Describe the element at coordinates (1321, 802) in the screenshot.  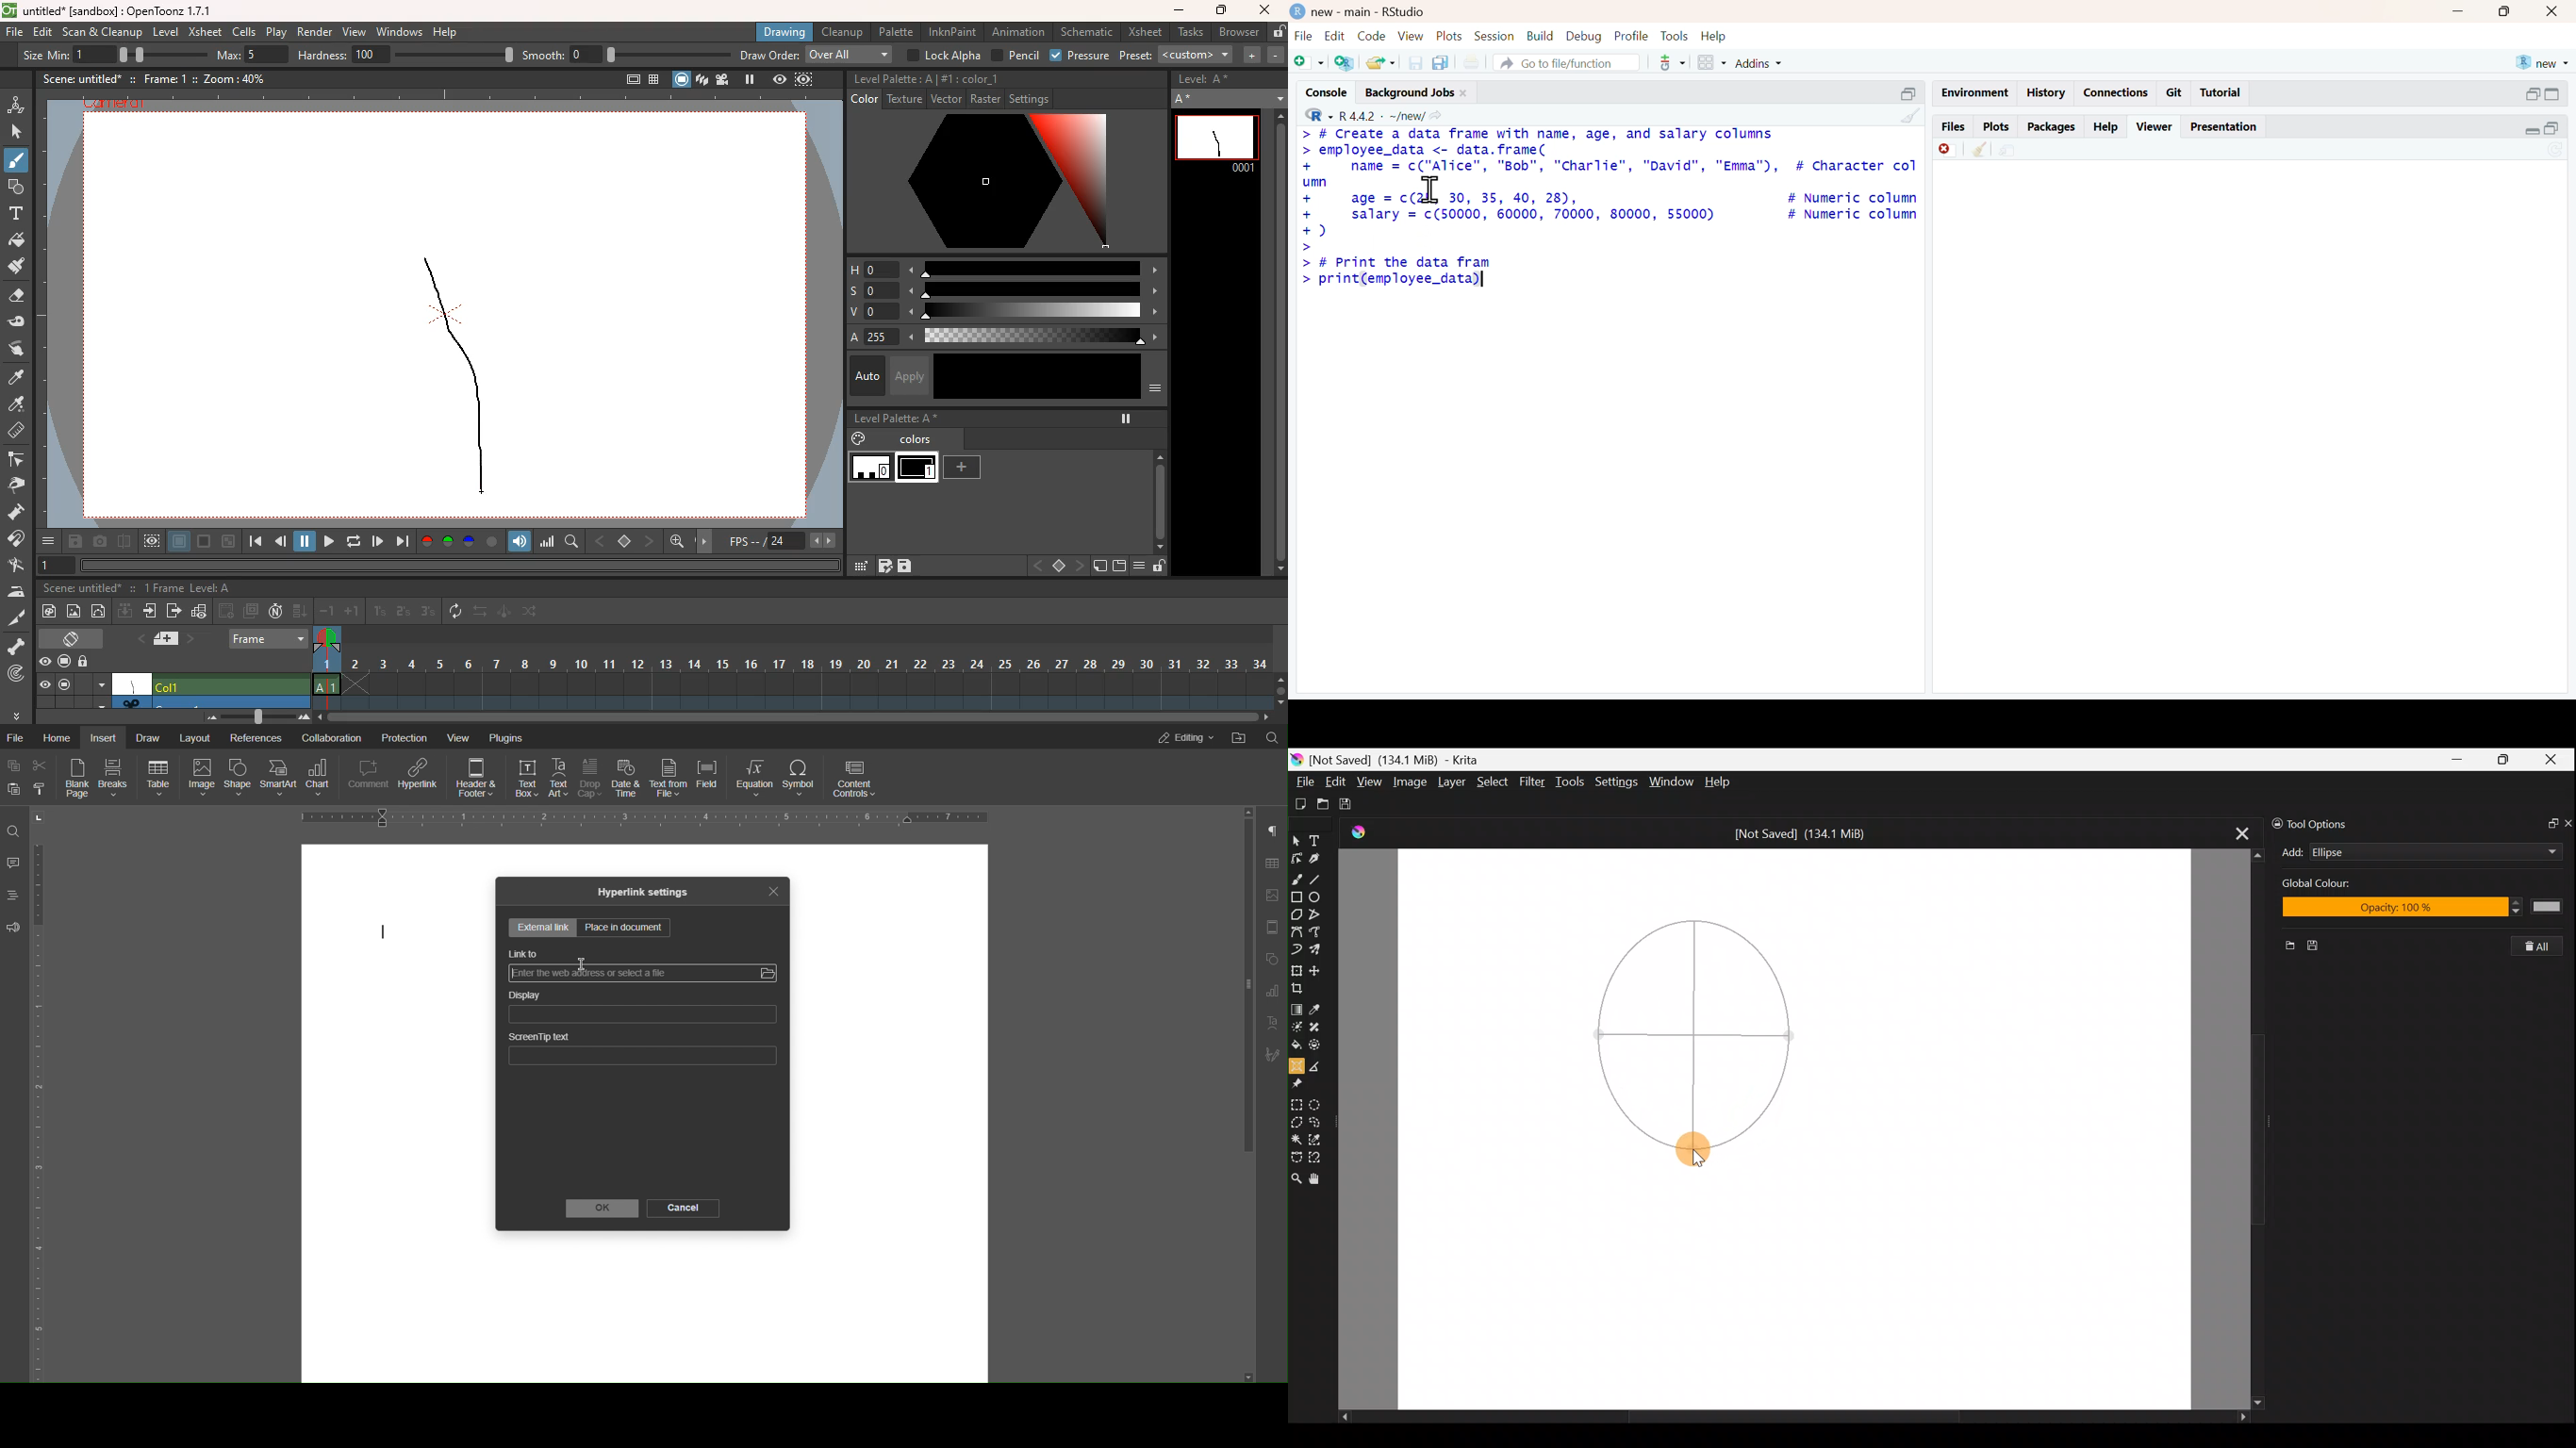
I see `Open existing document` at that location.